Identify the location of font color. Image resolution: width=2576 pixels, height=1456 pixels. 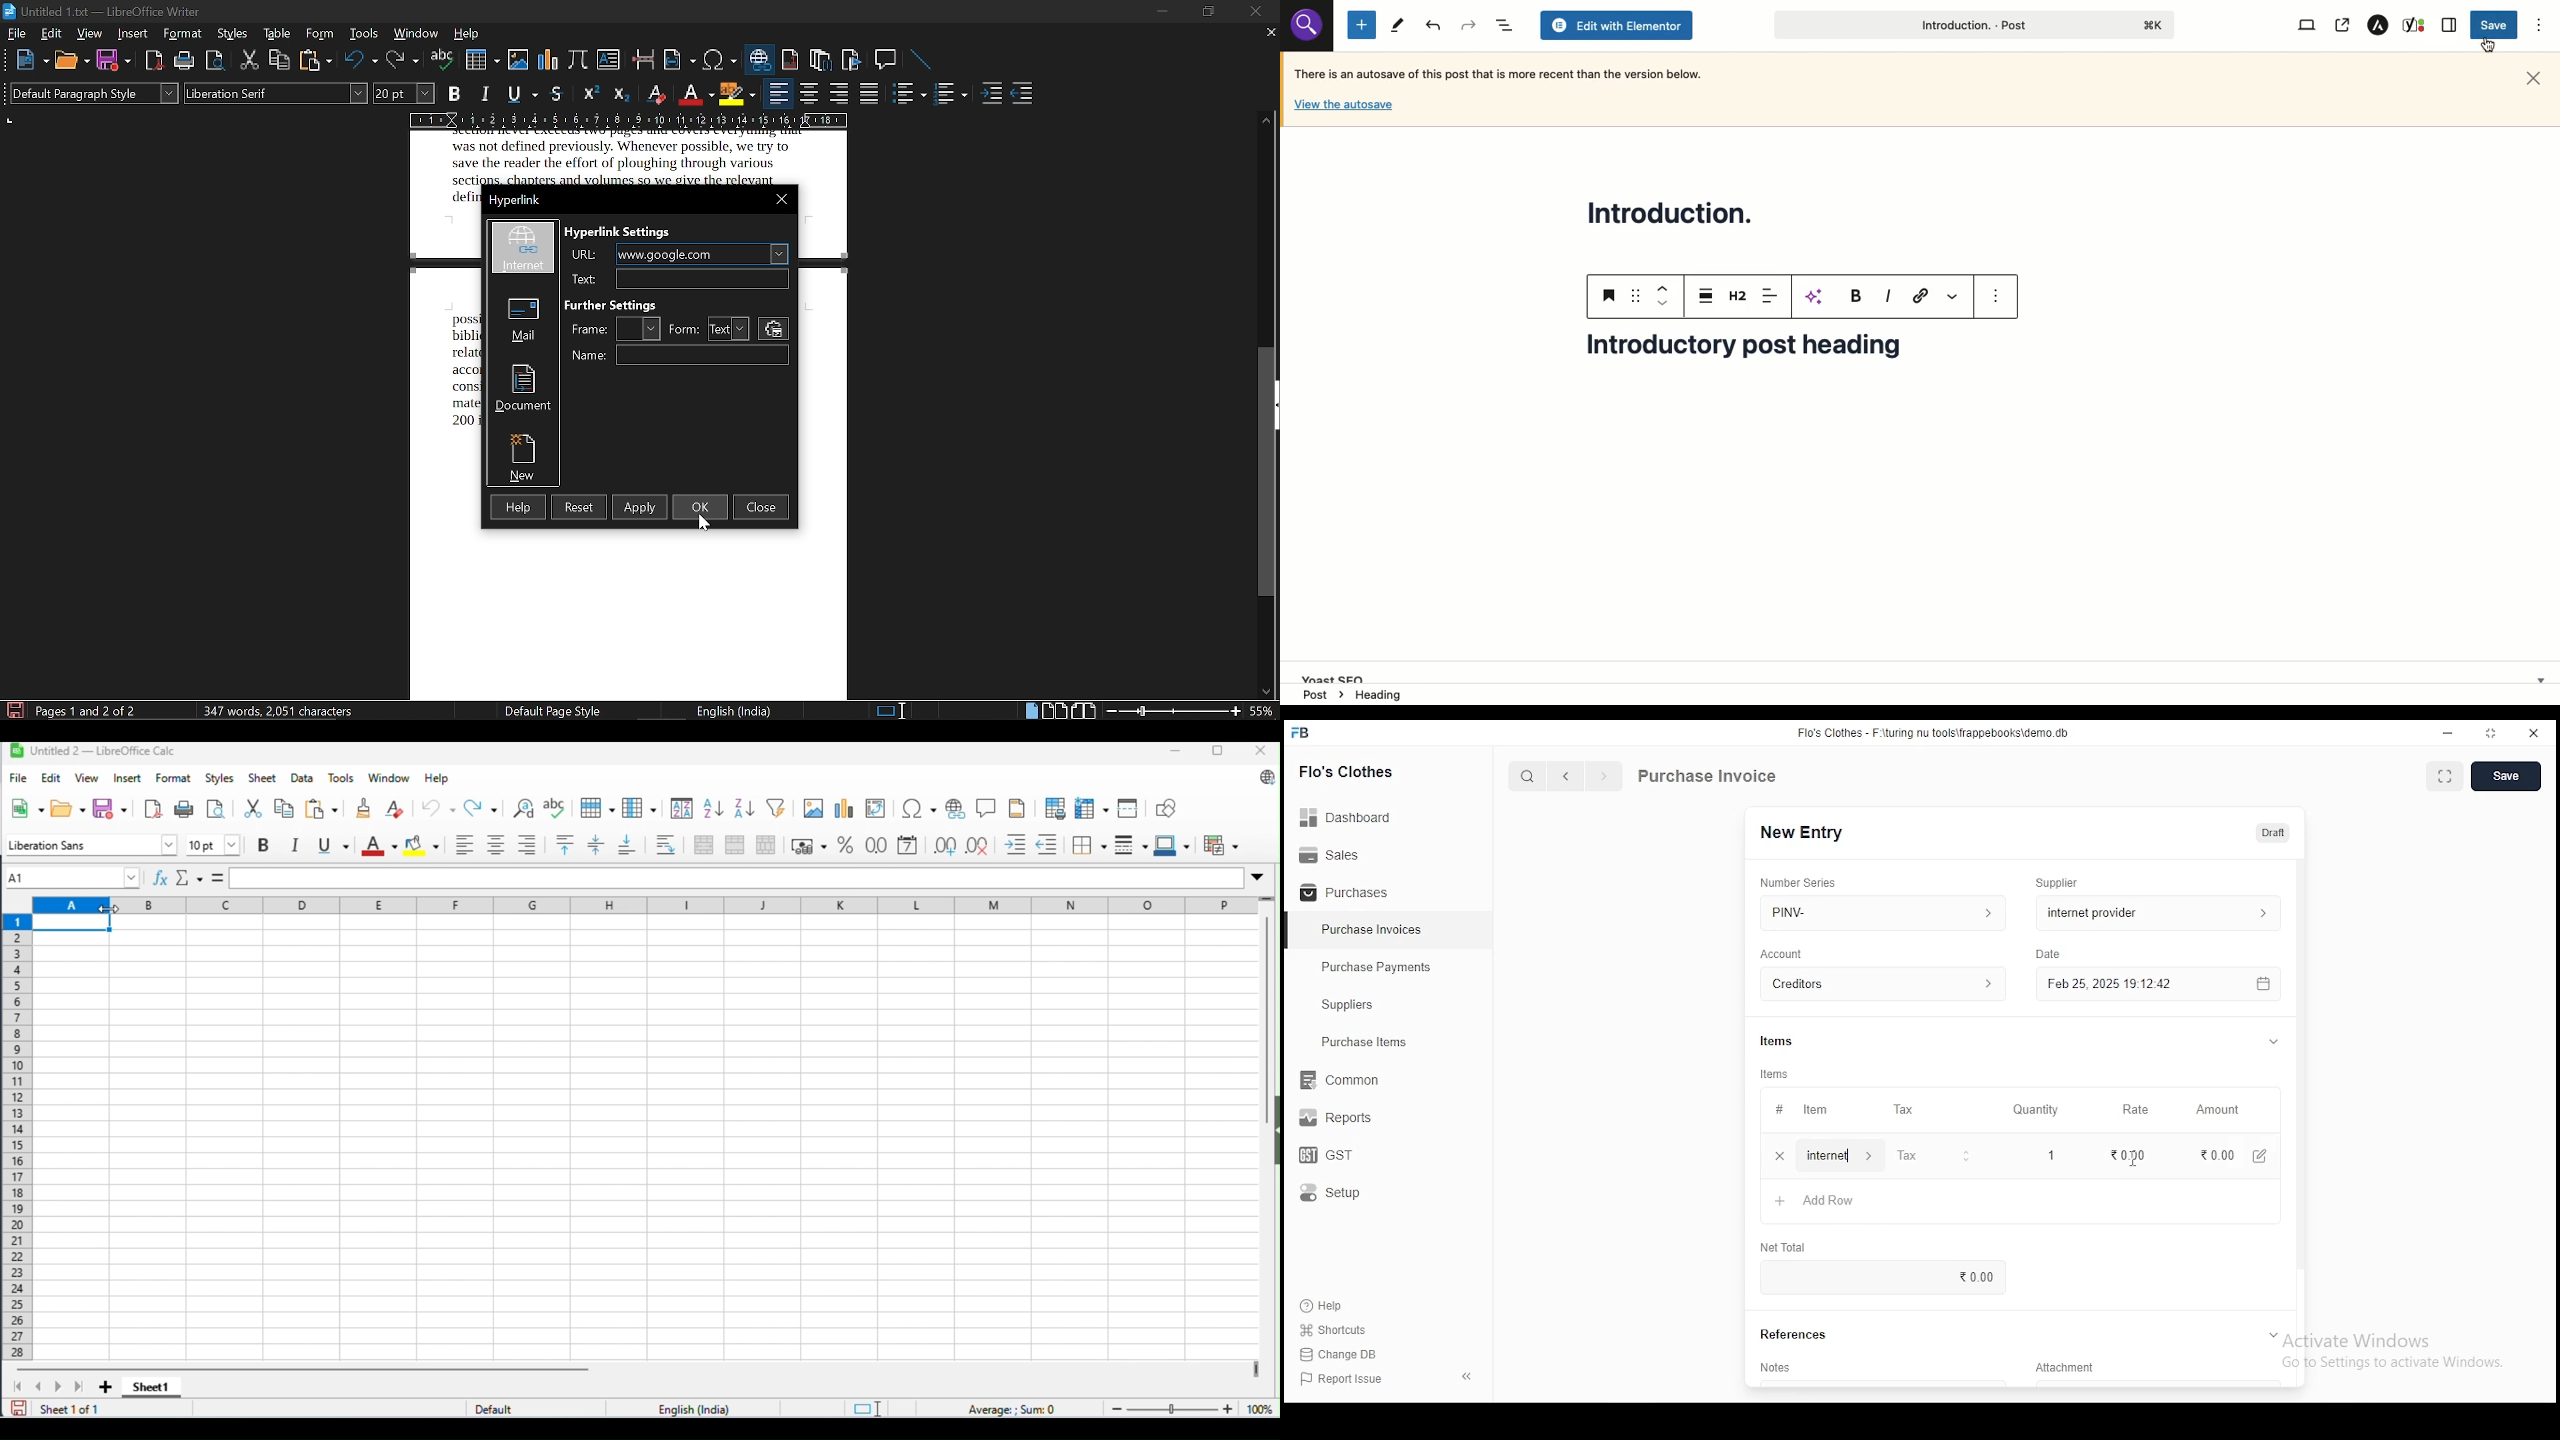
(379, 845).